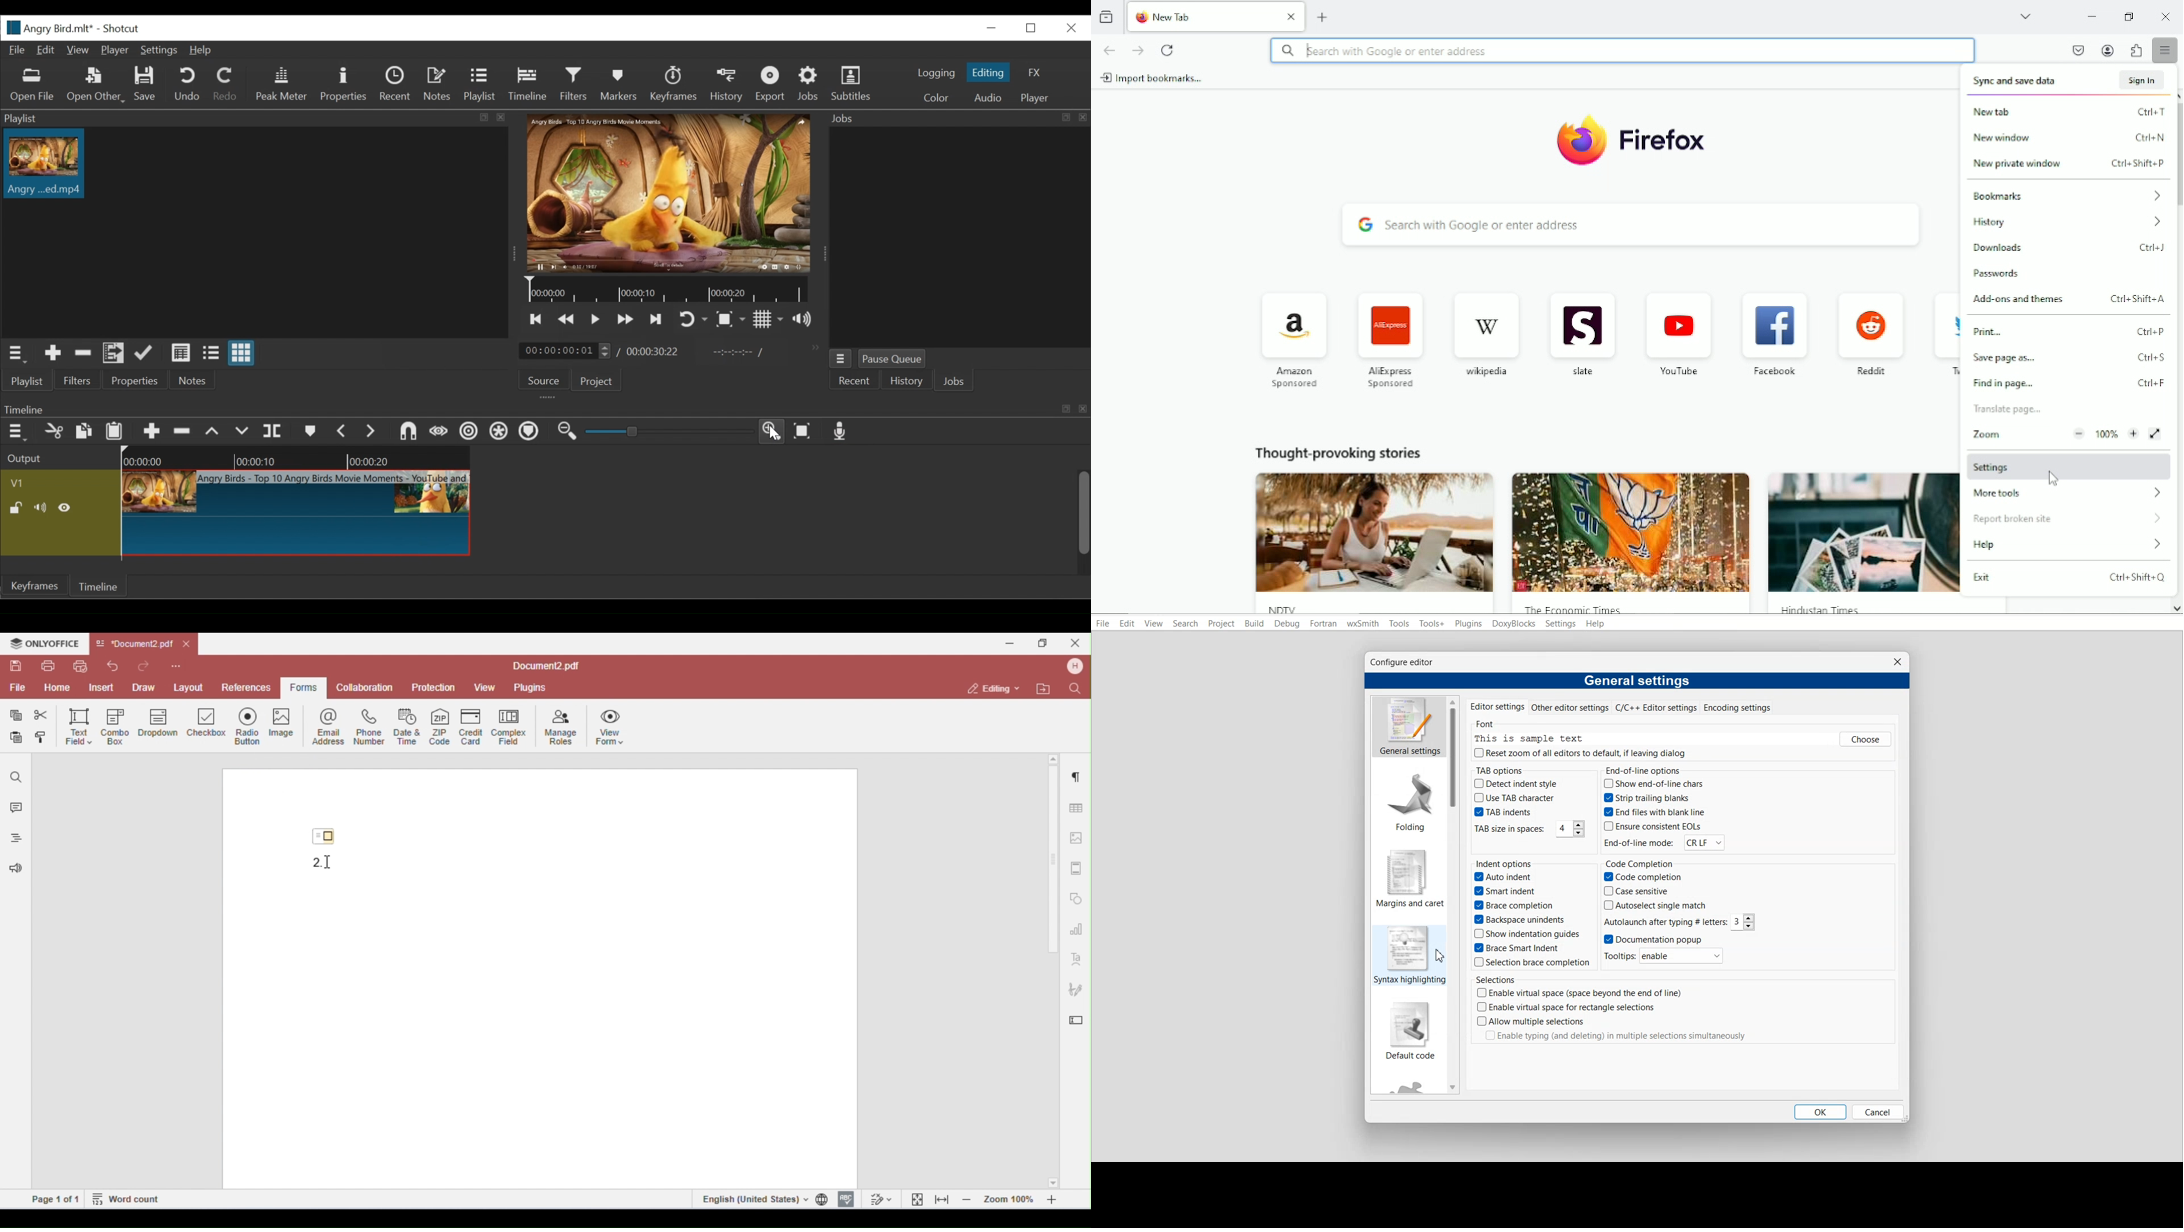 This screenshot has height=1232, width=2184. What do you see at coordinates (1656, 784) in the screenshot?
I see `show end-of-line chars` at bounding box center [1656, 784].